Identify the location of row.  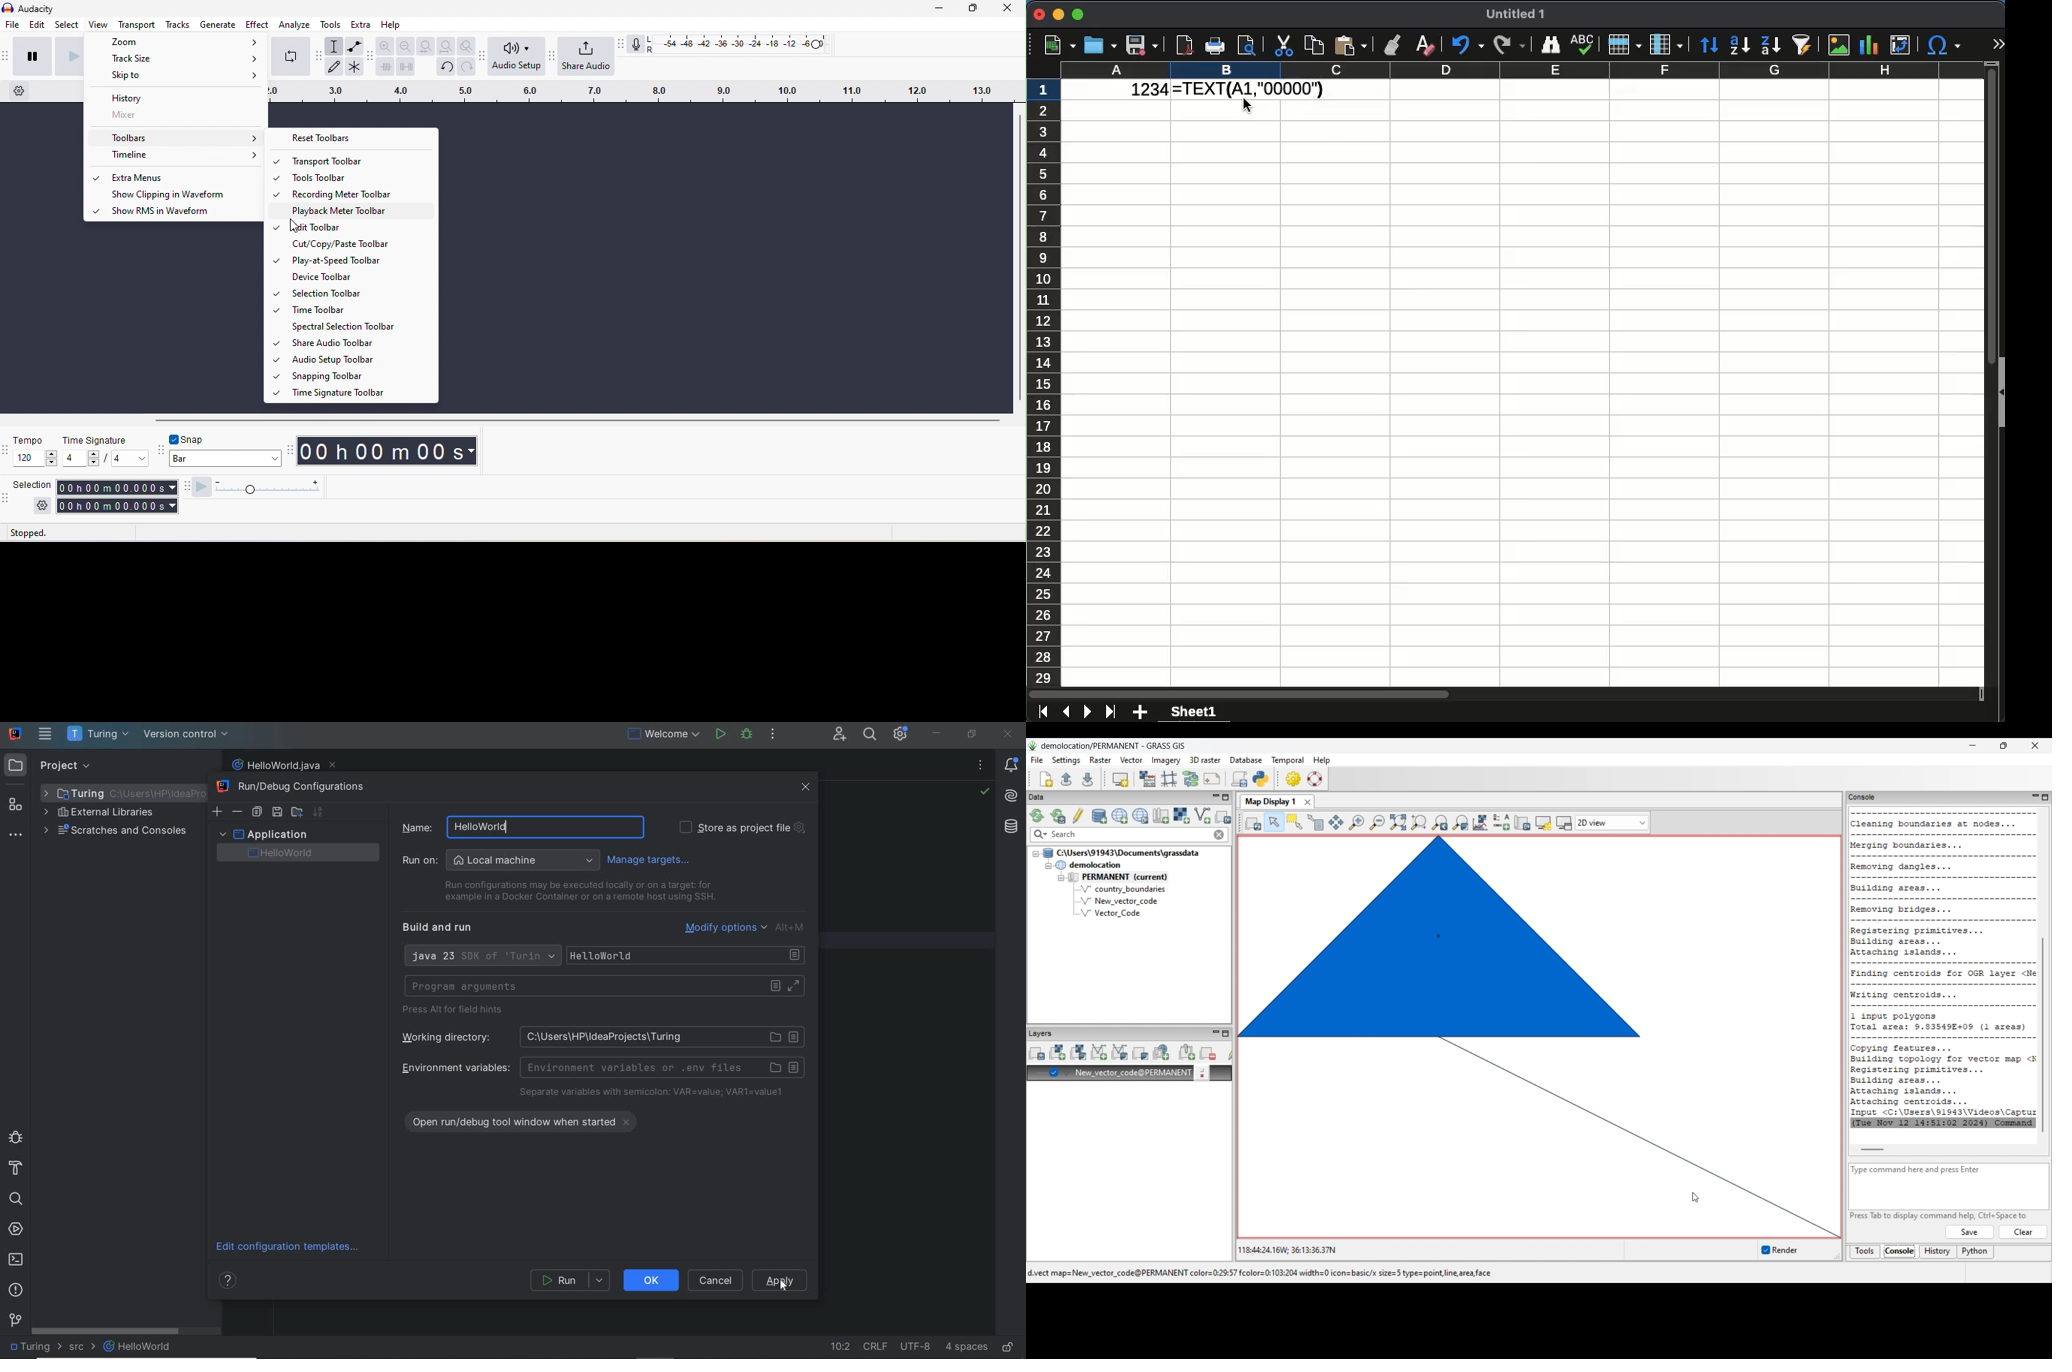
(1623, 45).